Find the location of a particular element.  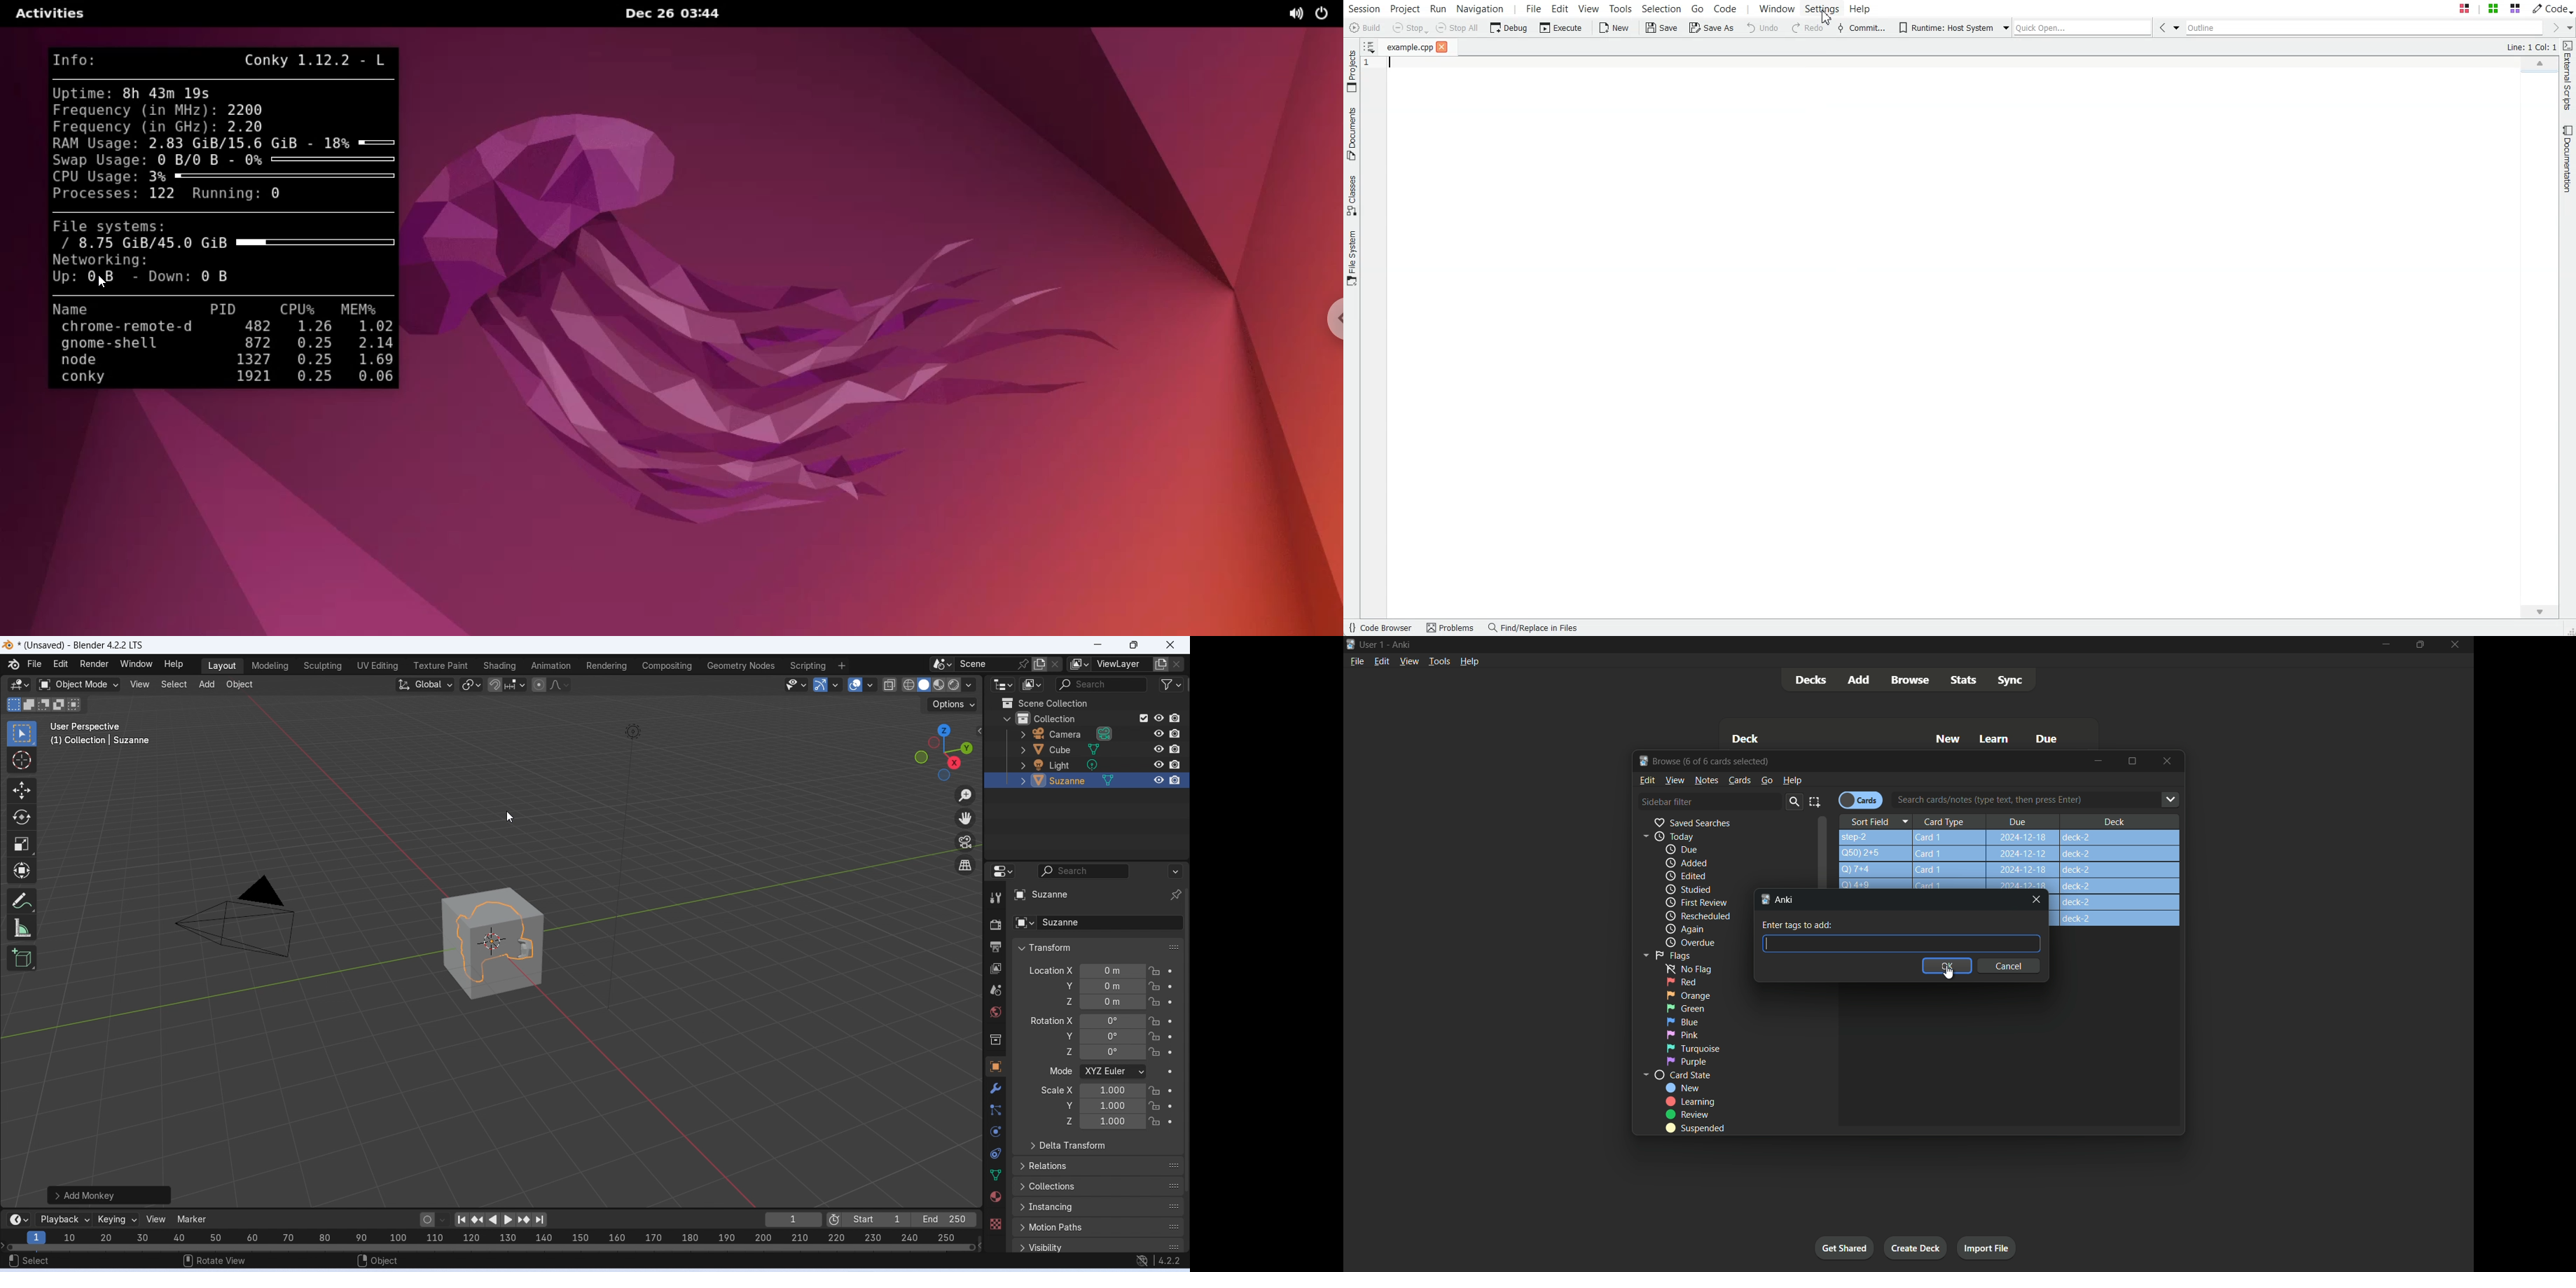

green is located at coordinates (1685, 1009).